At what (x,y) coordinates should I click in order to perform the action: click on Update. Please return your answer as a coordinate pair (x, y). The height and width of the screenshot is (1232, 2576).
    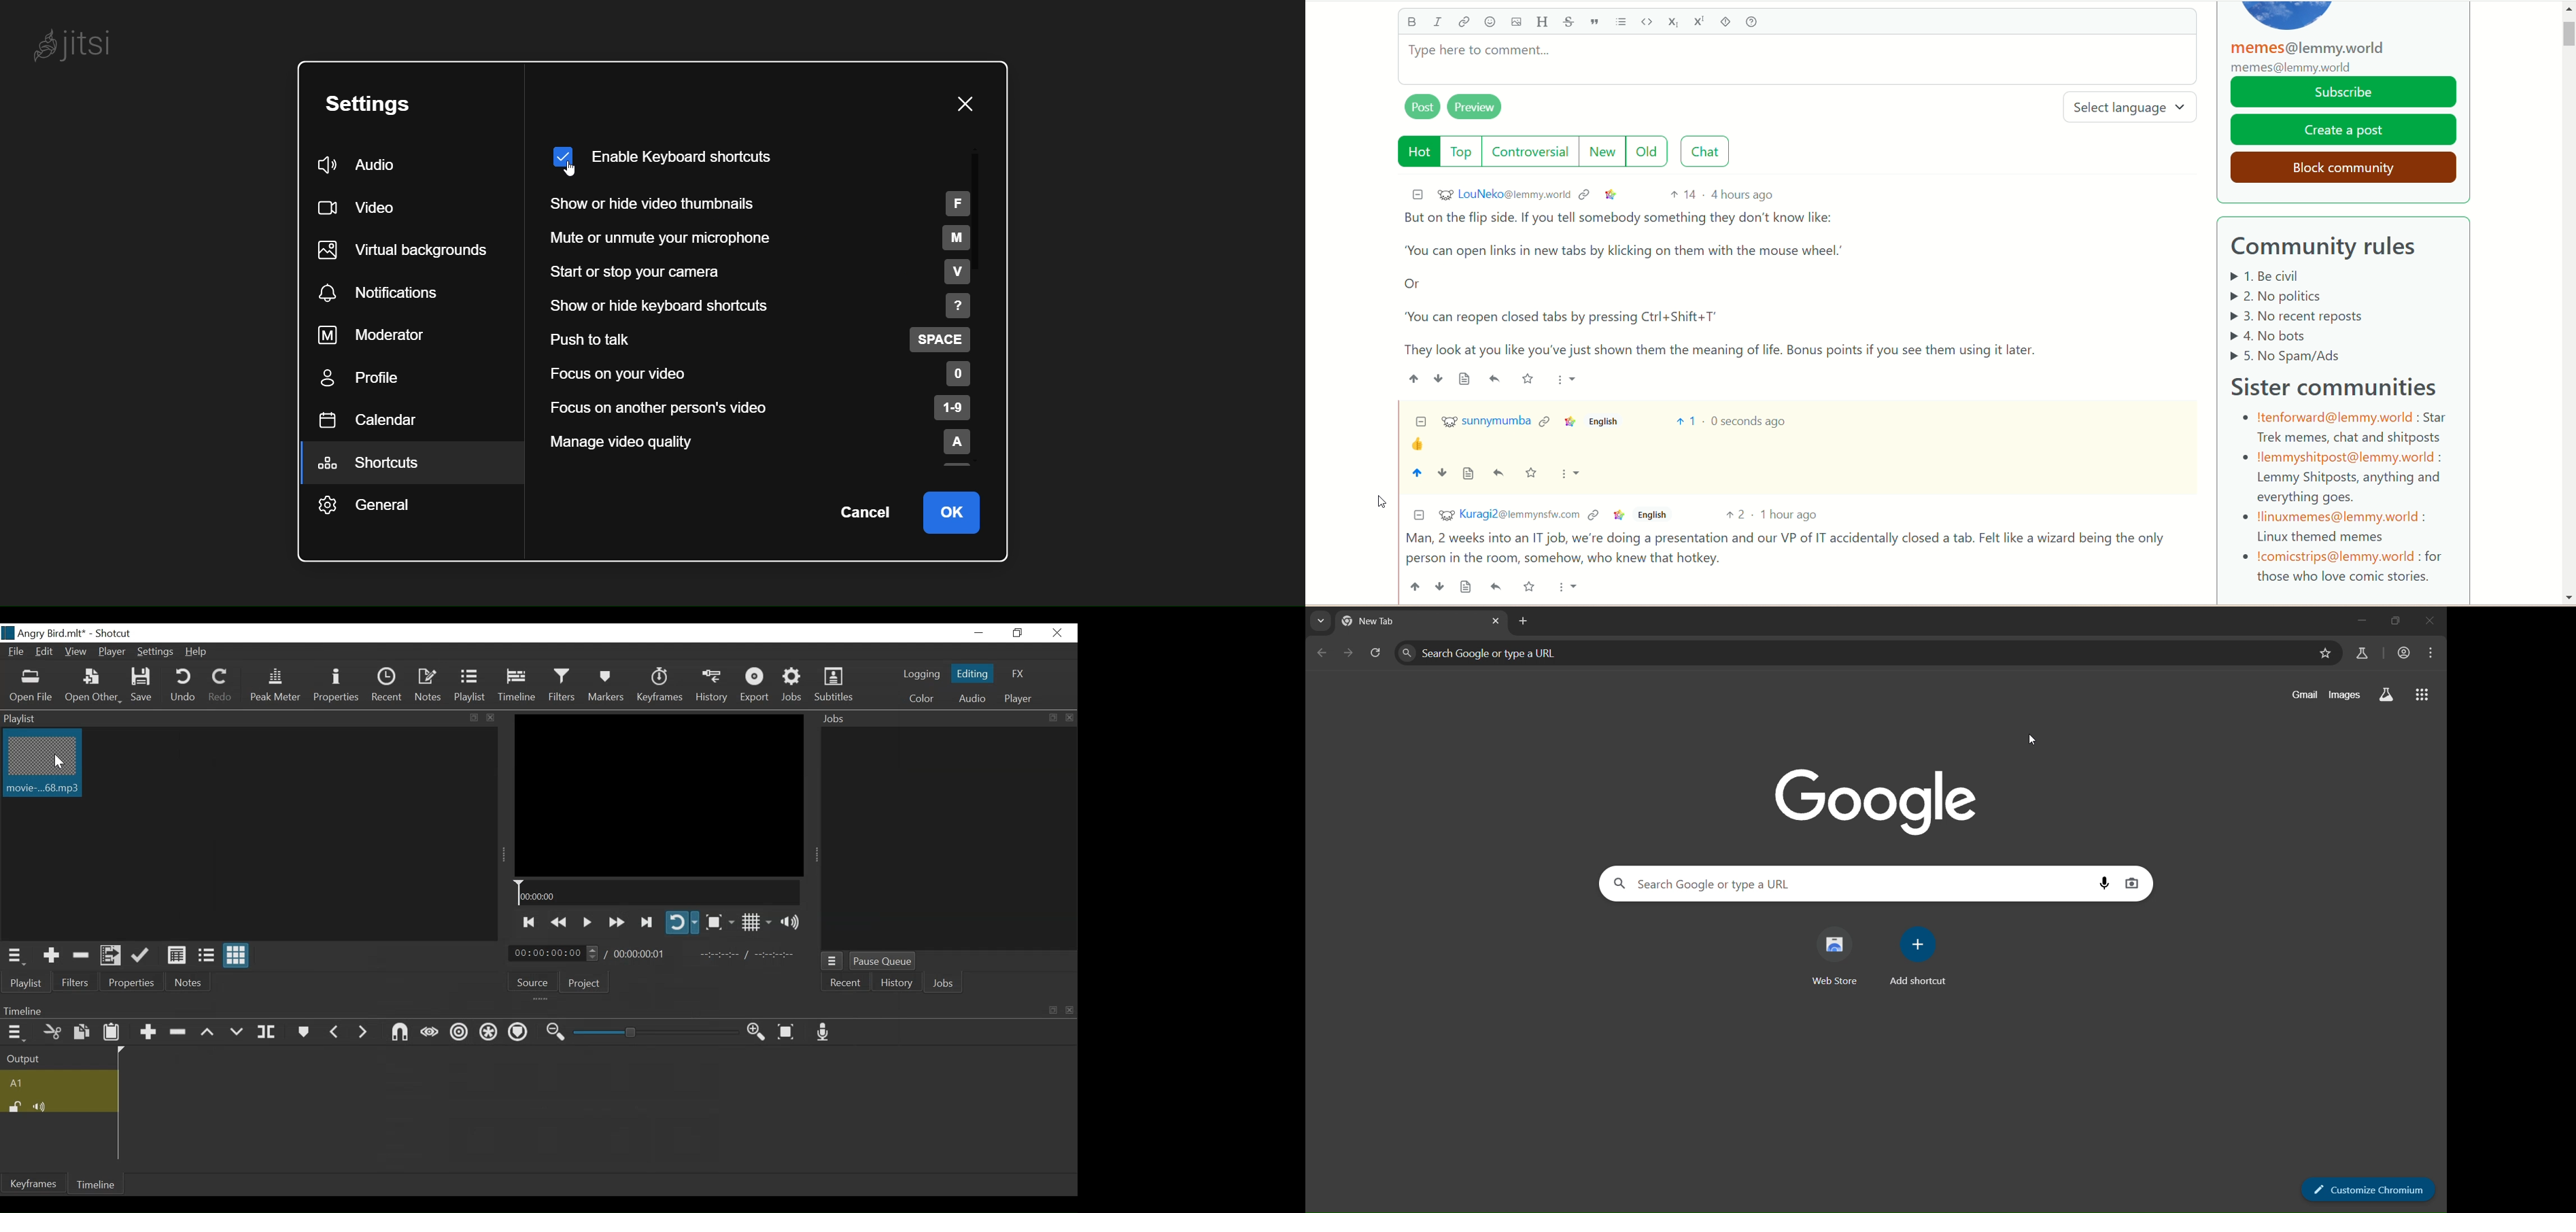
    Looking at the image, I should click on (142, 956).